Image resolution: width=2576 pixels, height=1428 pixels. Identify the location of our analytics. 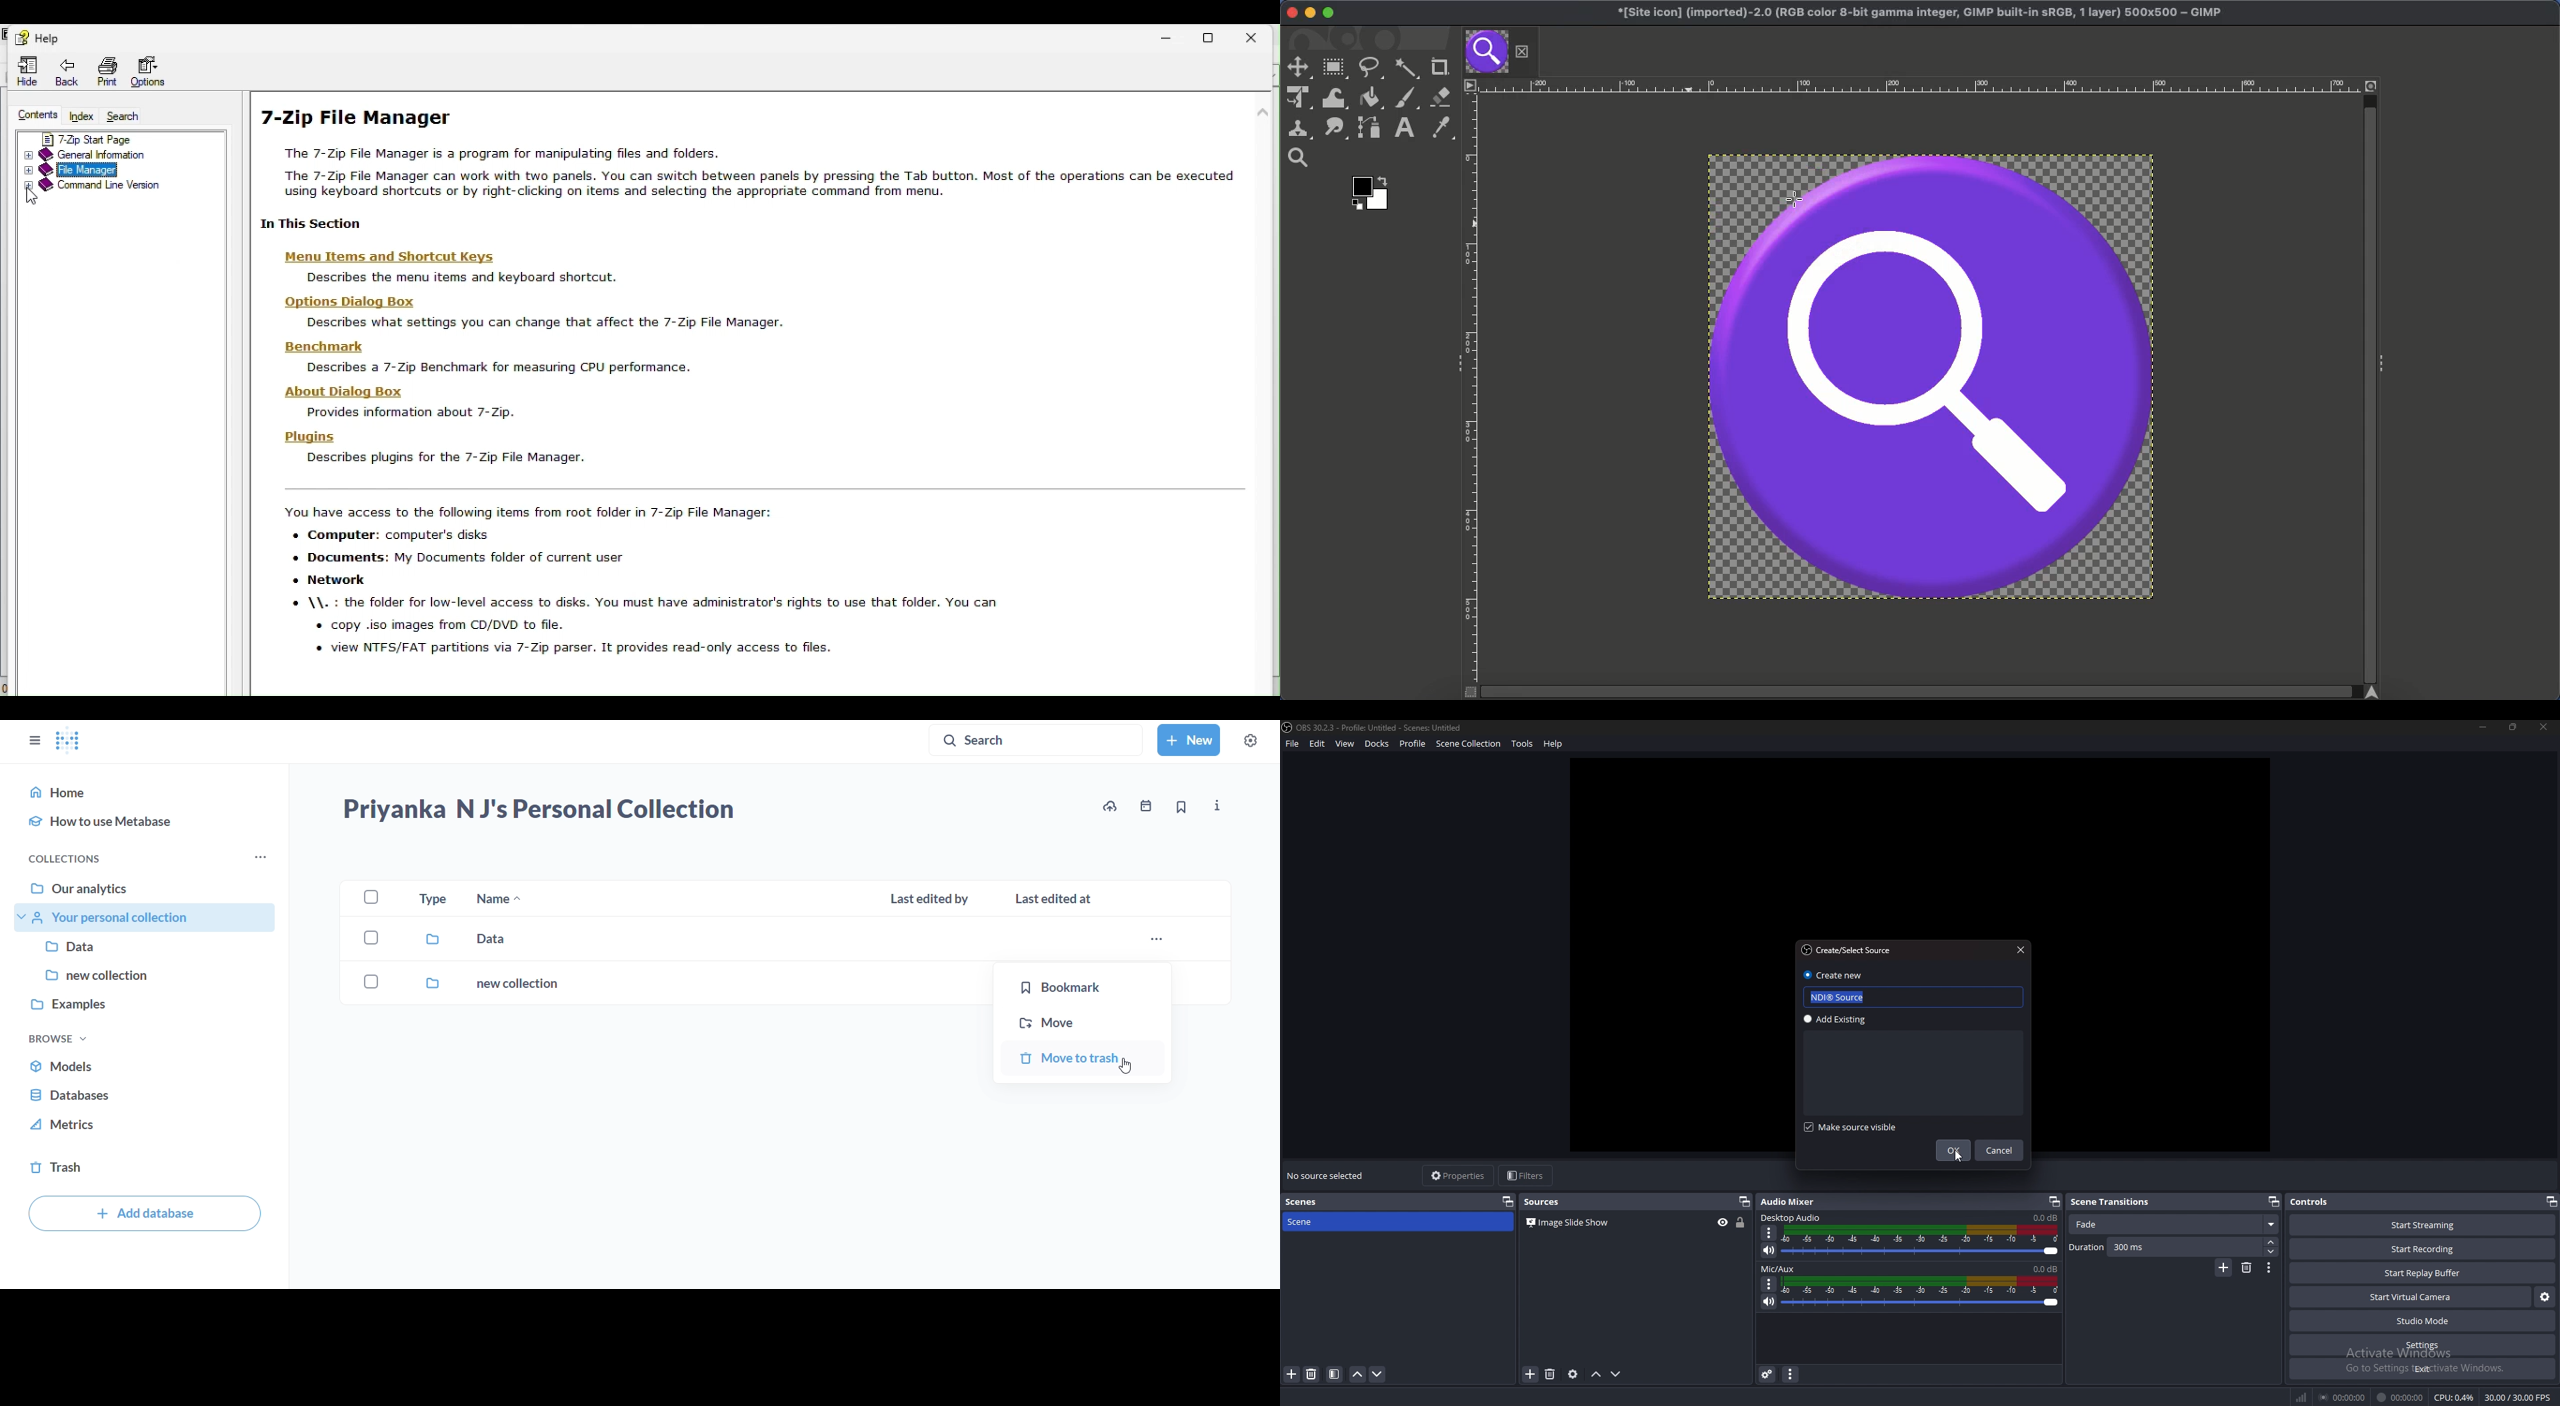
(149, 891).